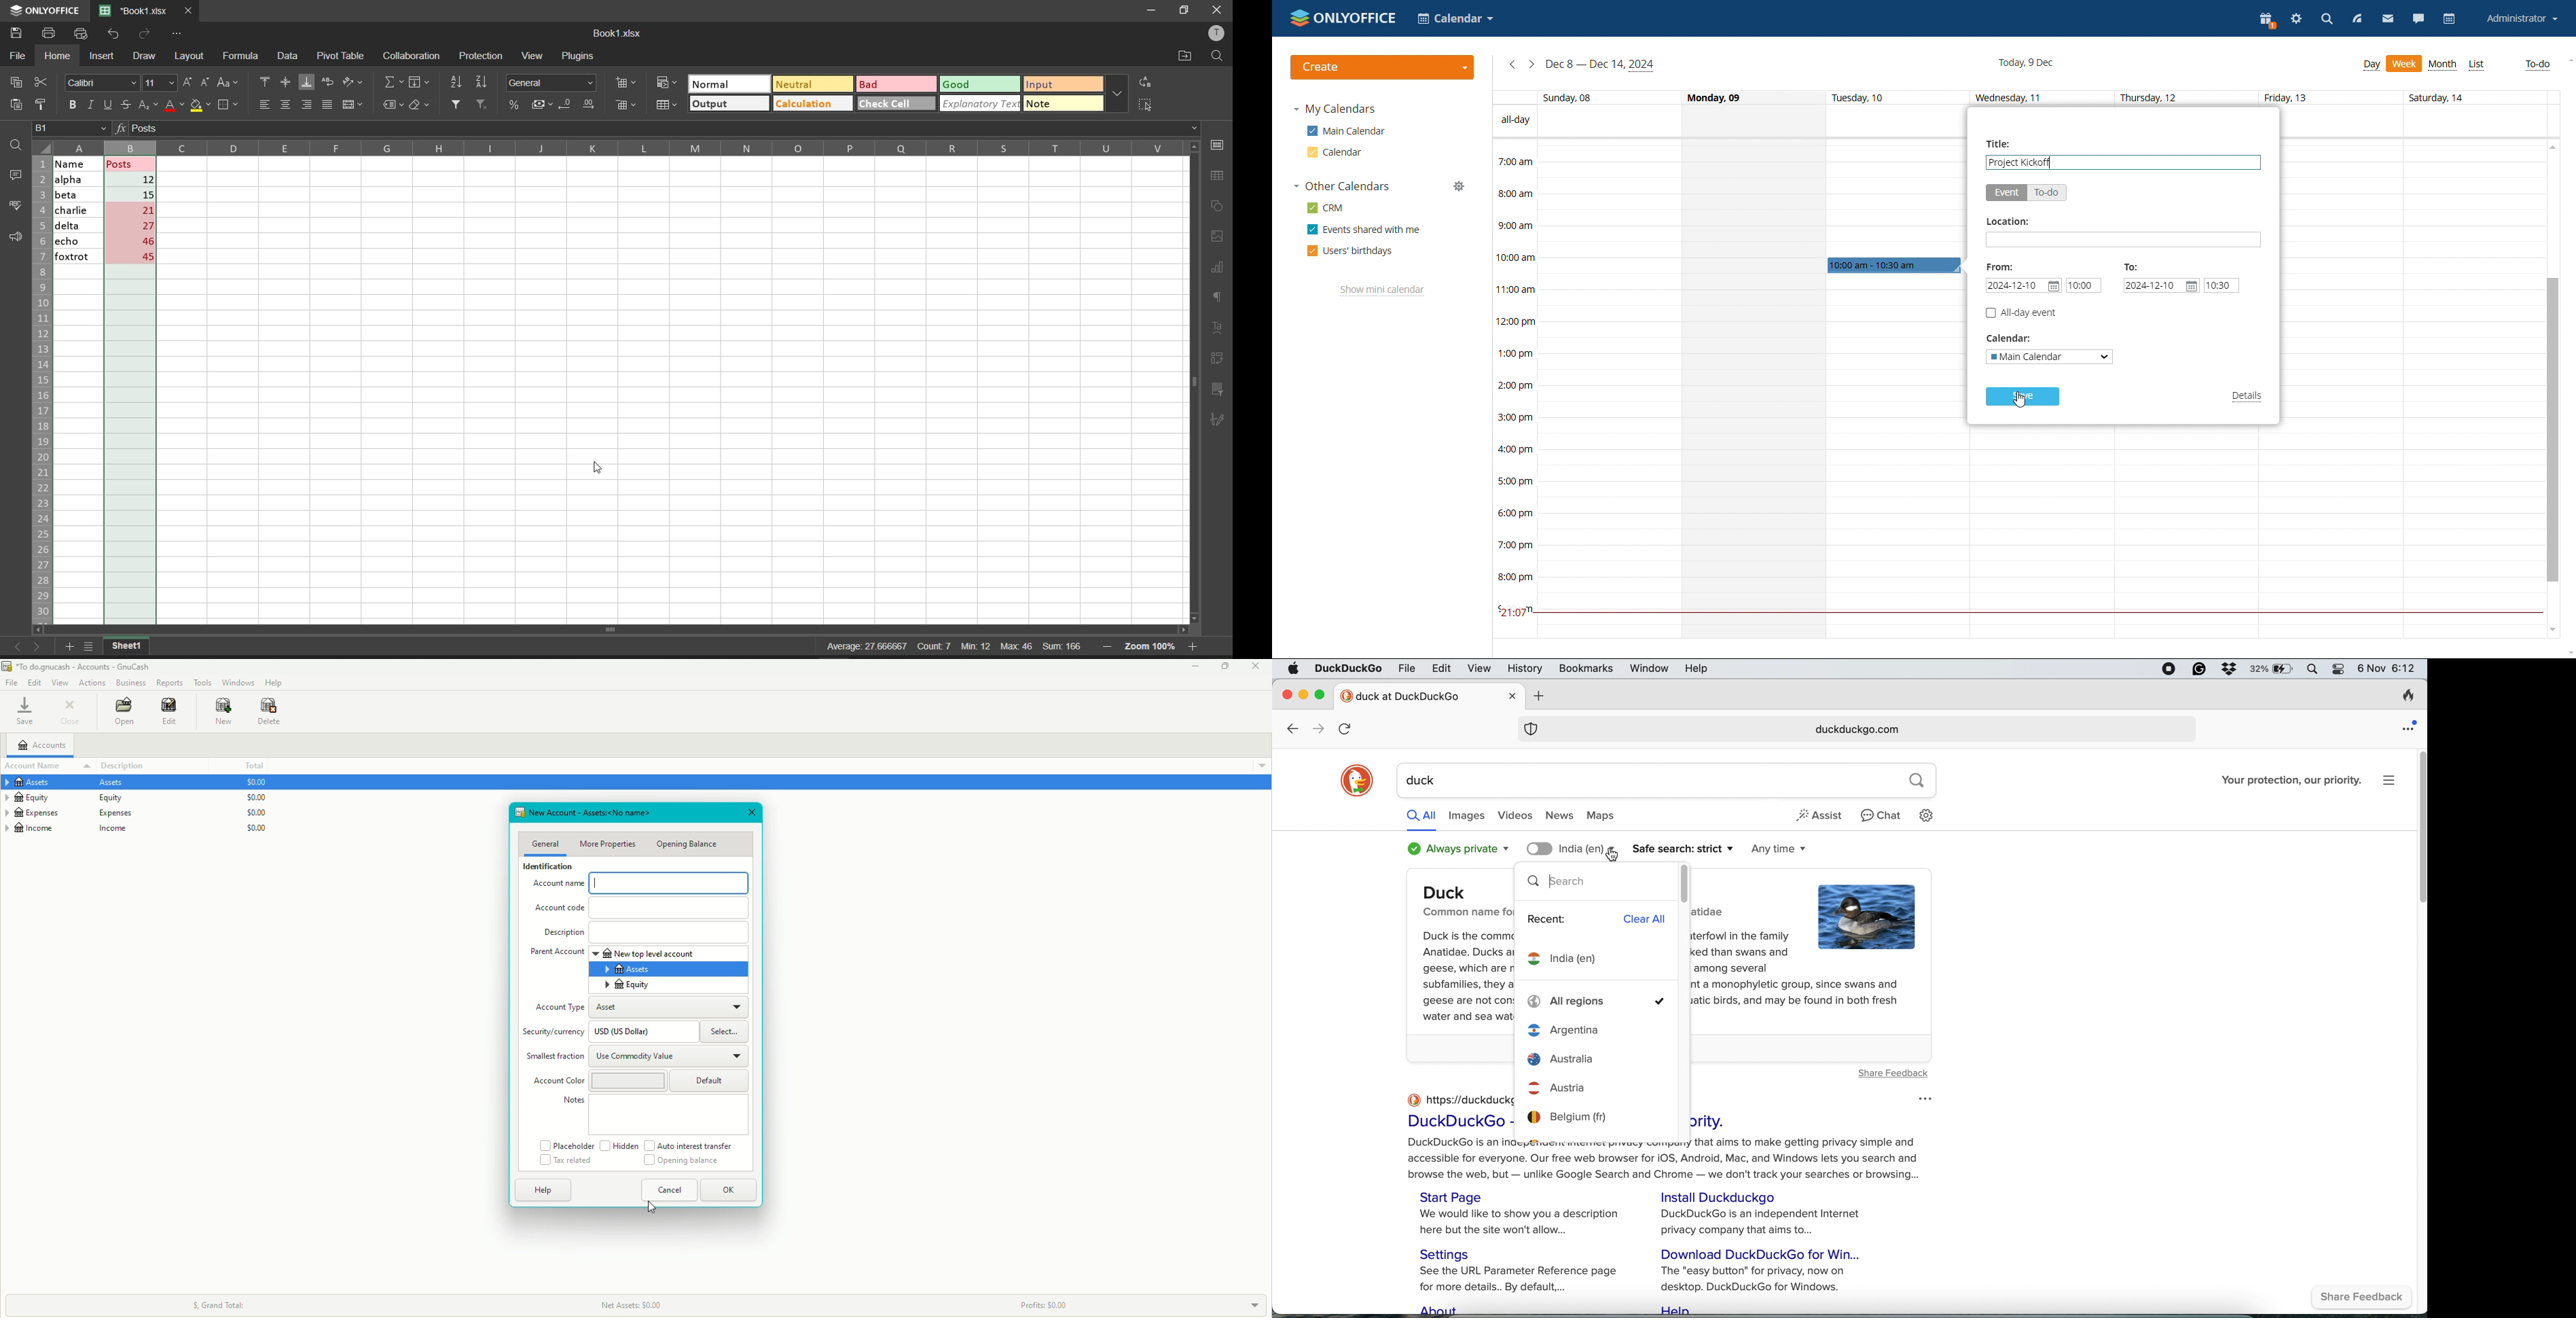  I want to click on minimize, so click(1153, 10).